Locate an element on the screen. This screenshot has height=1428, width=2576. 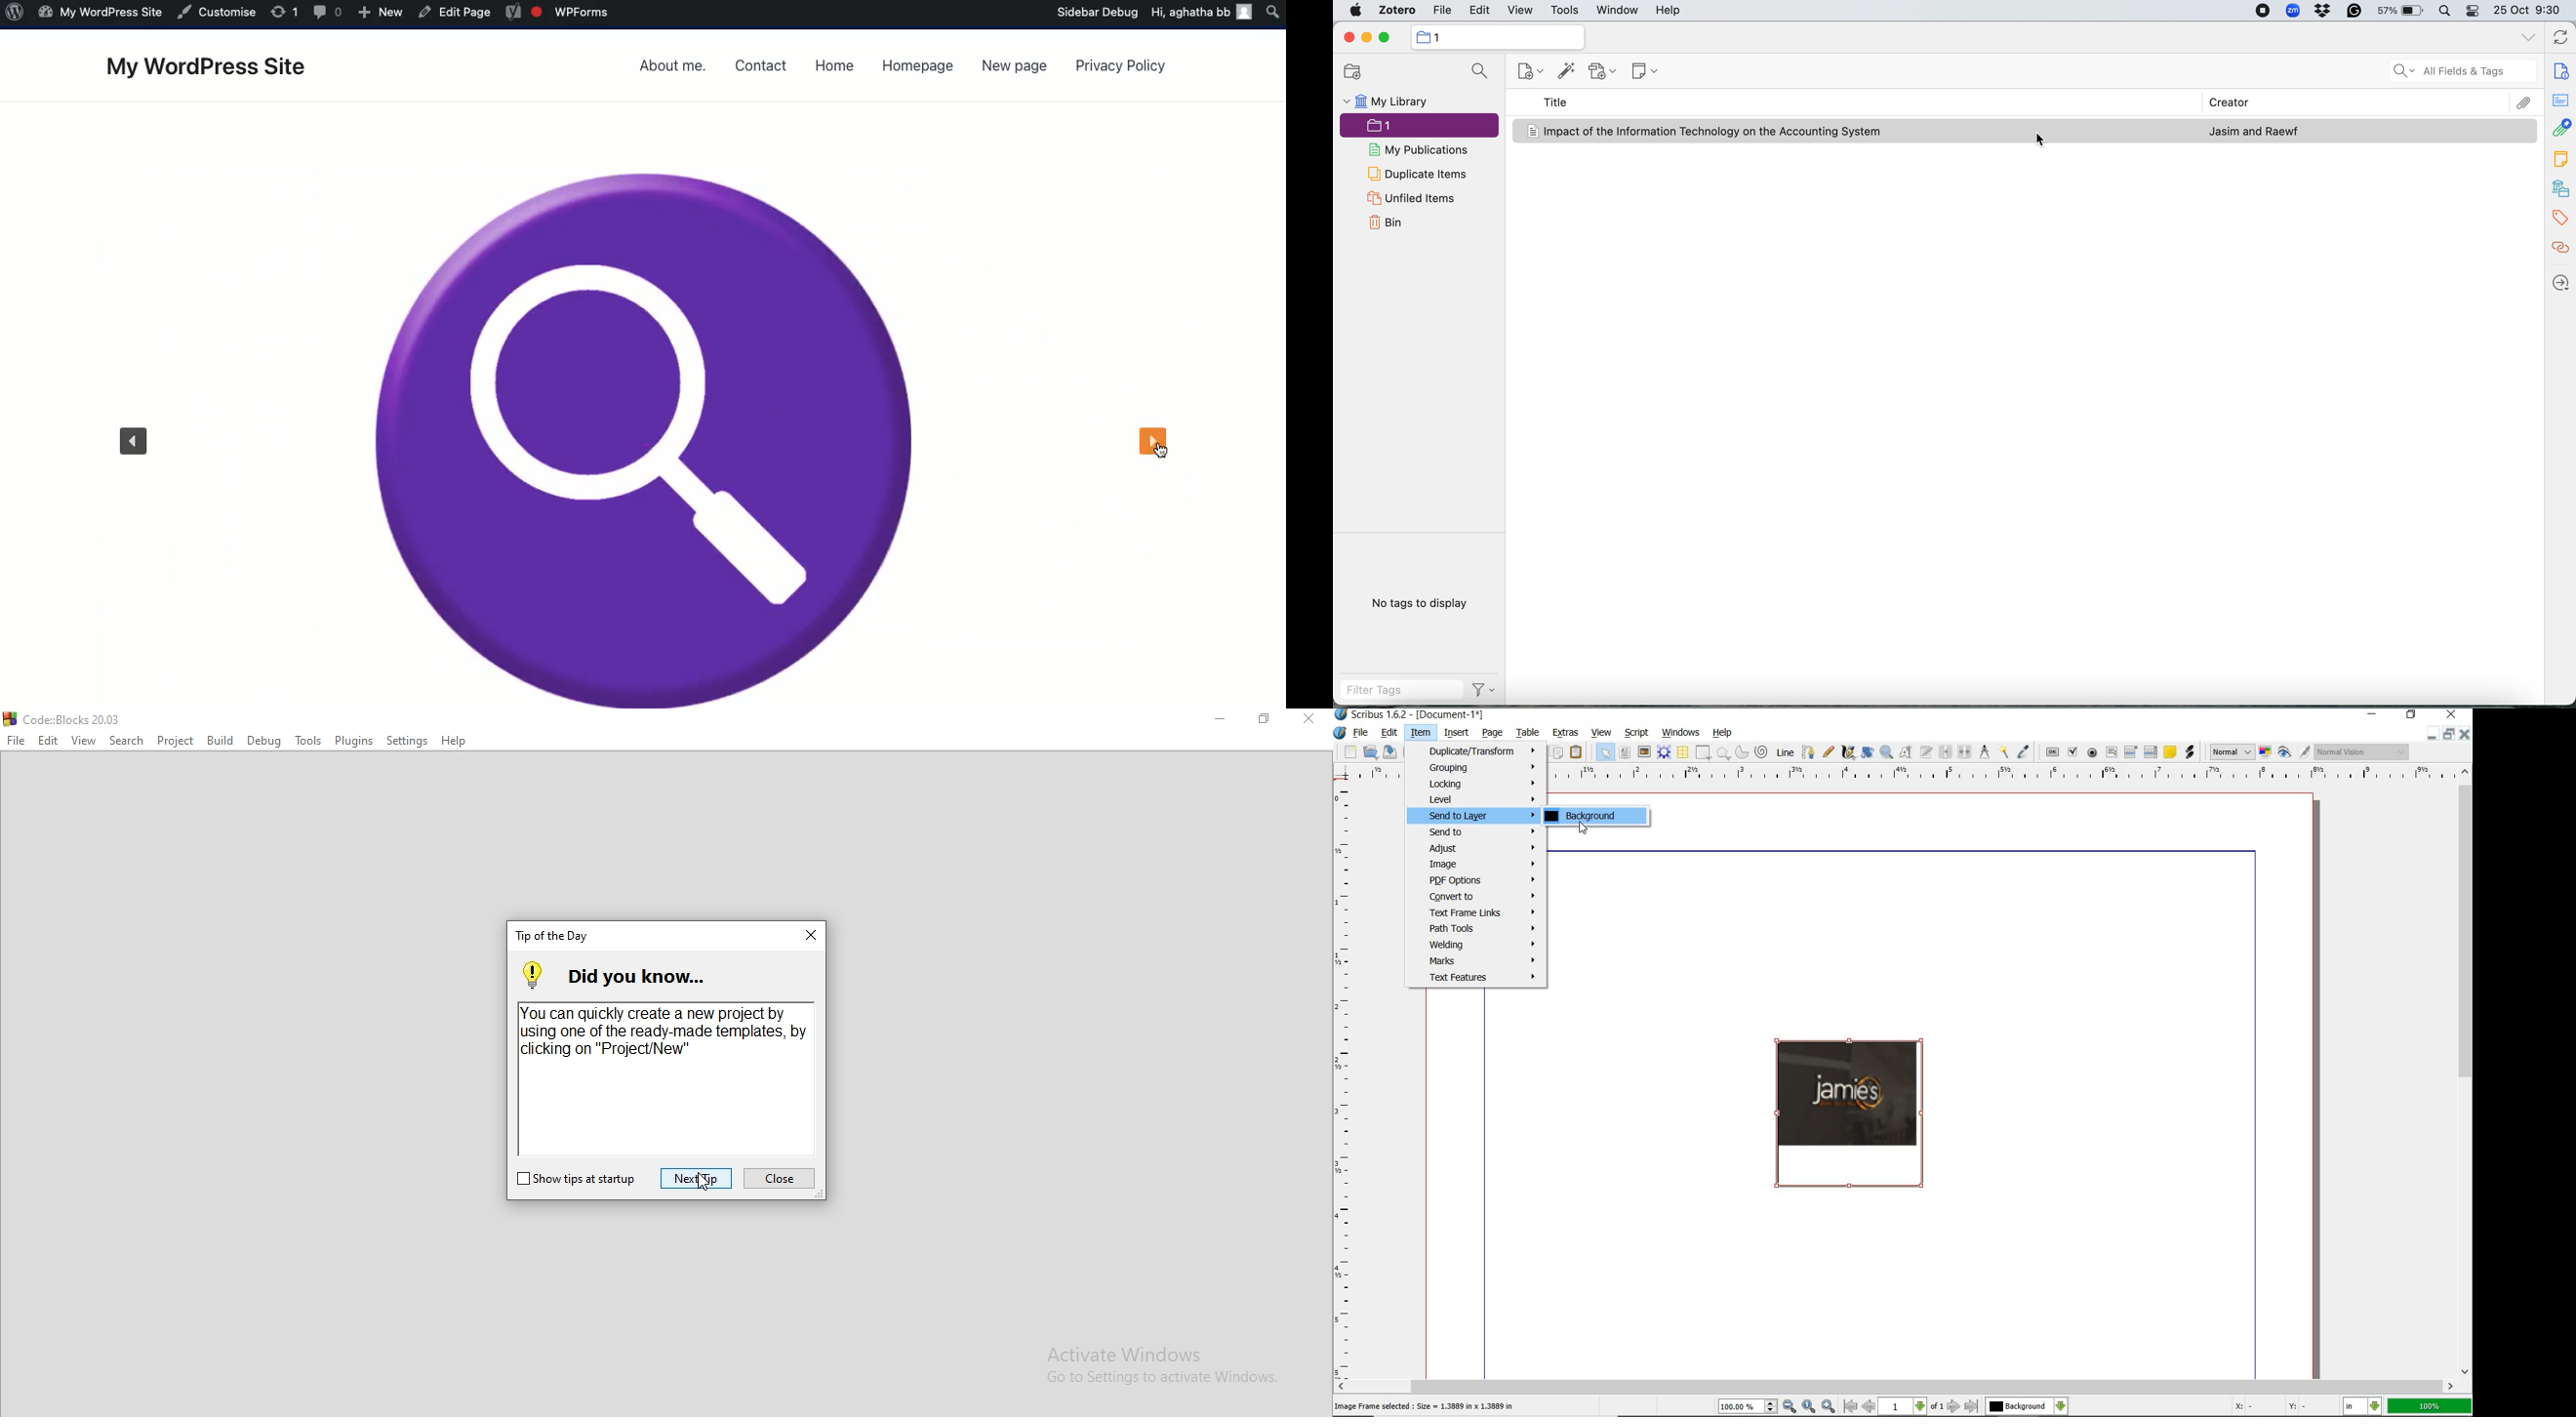
new item is located at coordinates (1530, 72).